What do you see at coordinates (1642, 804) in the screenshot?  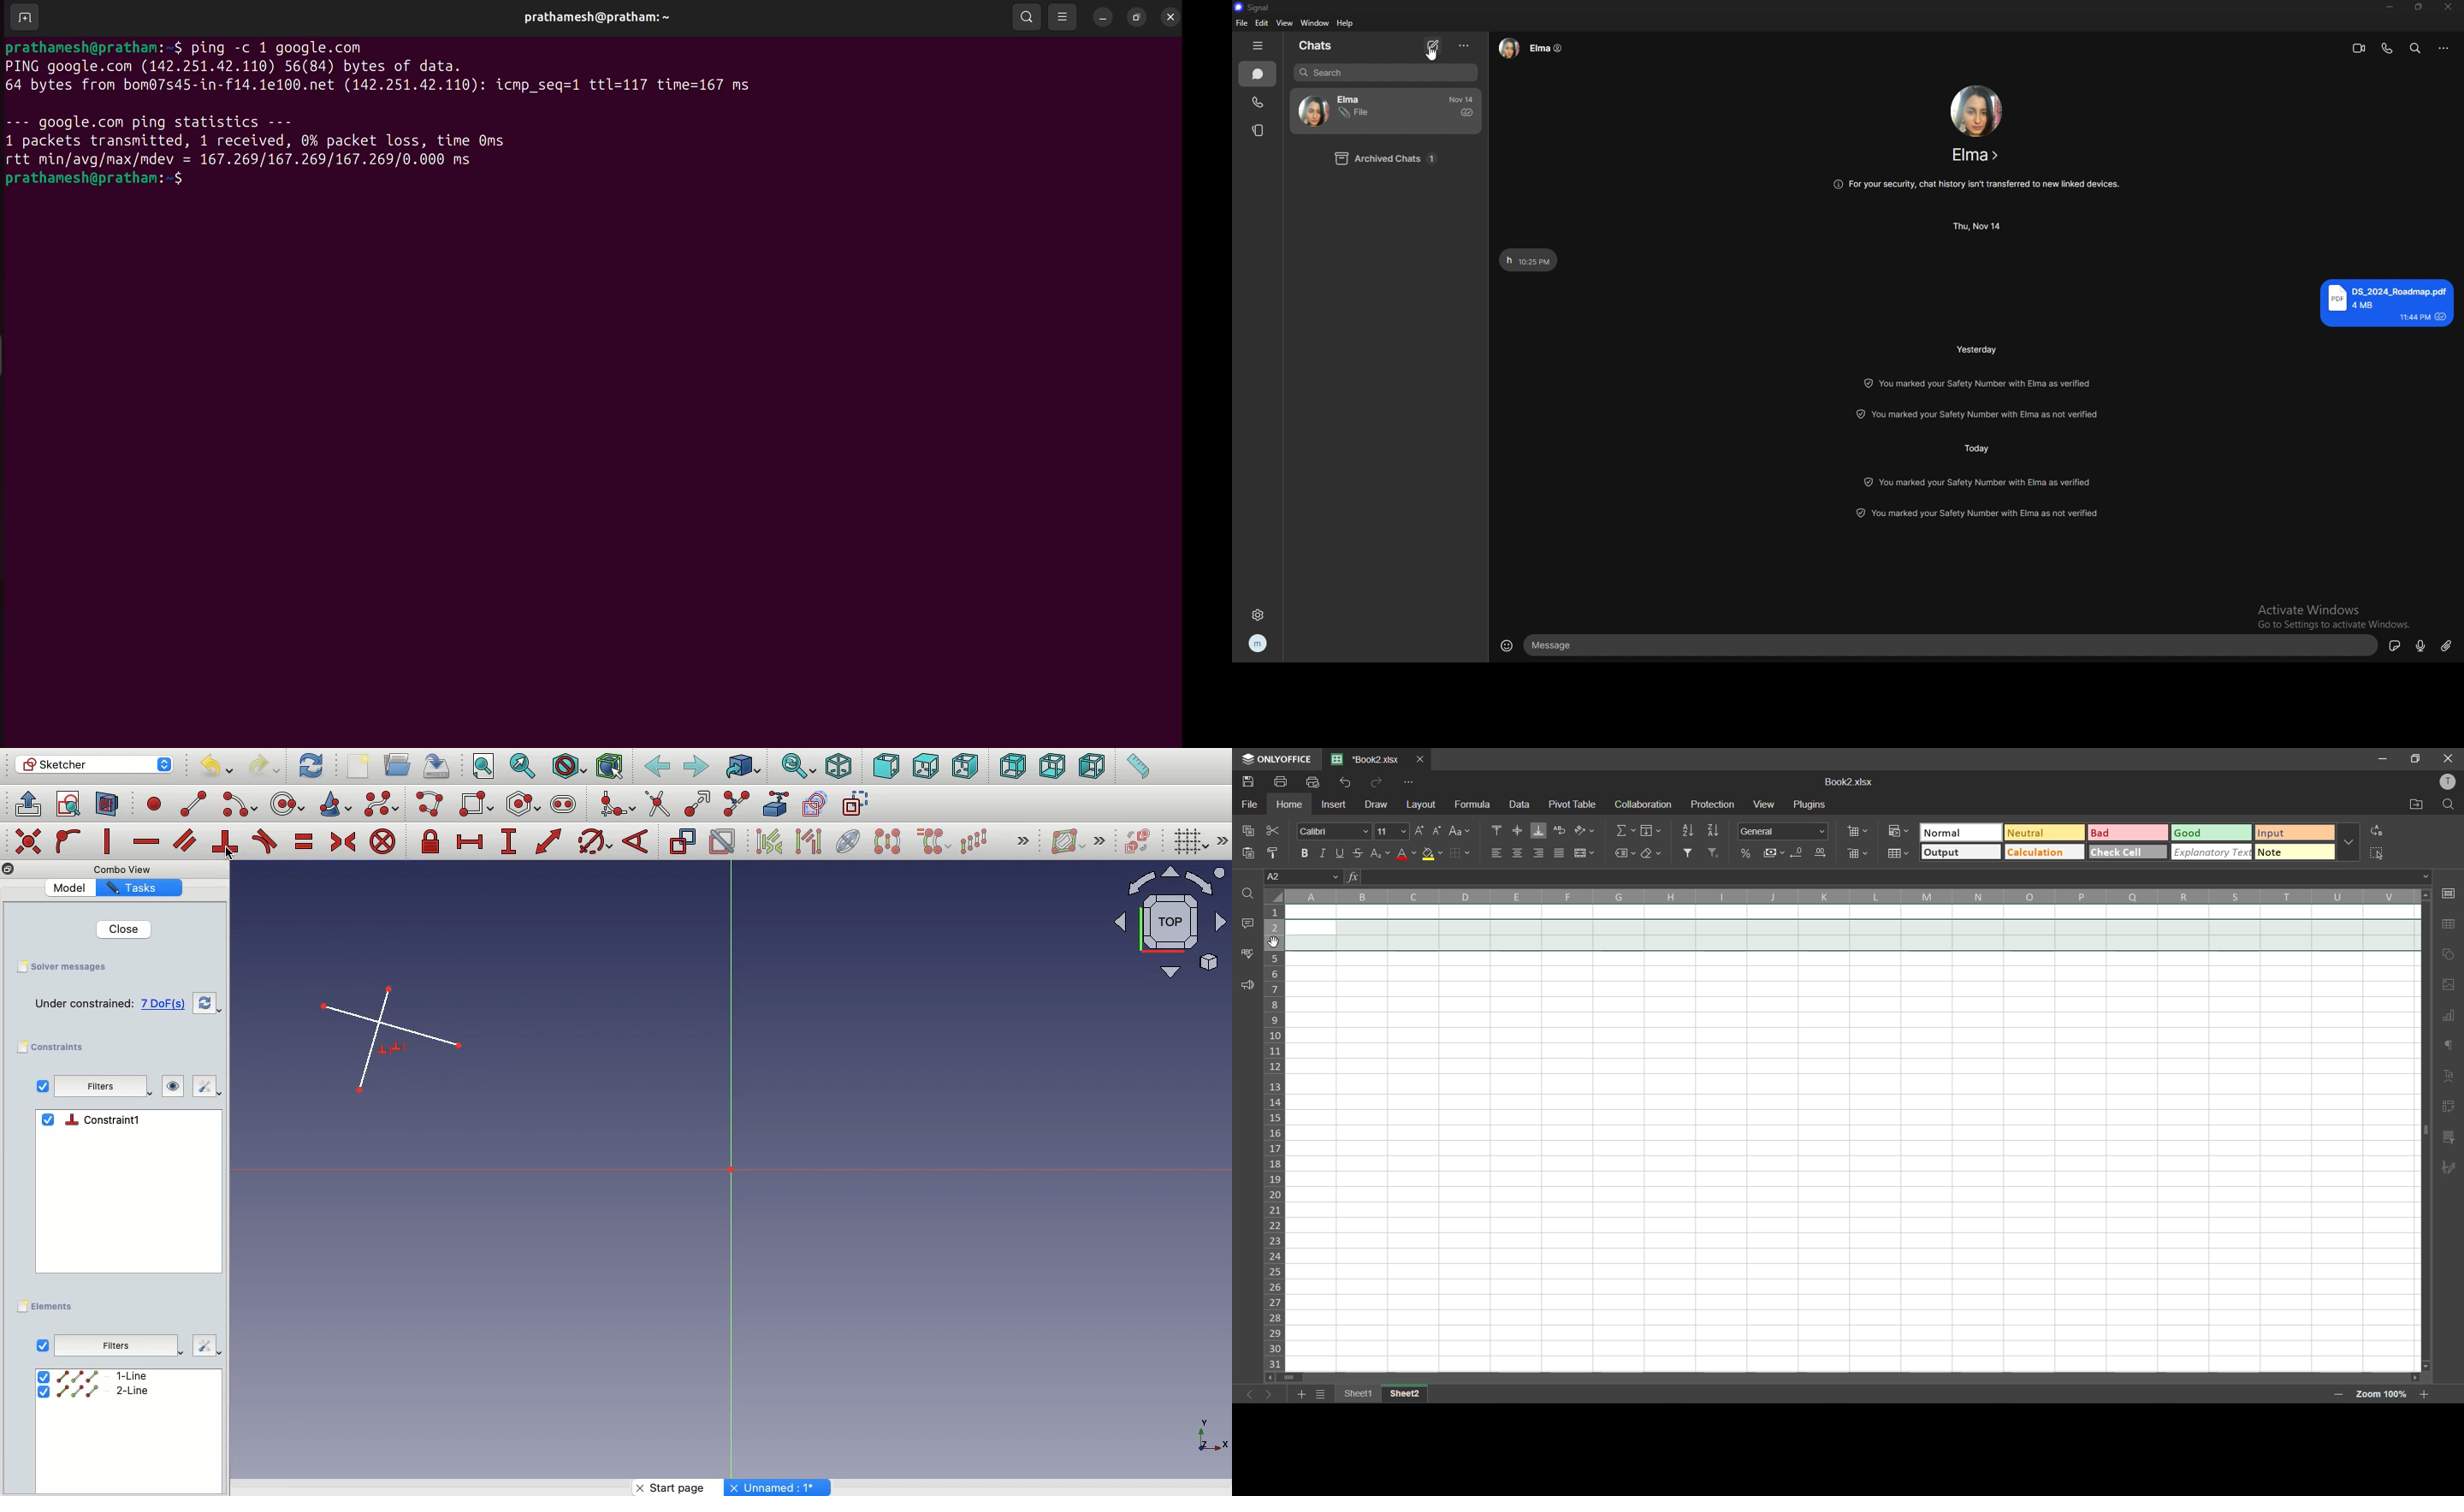 I see `collaboration` at bounding box center [1642, 804].